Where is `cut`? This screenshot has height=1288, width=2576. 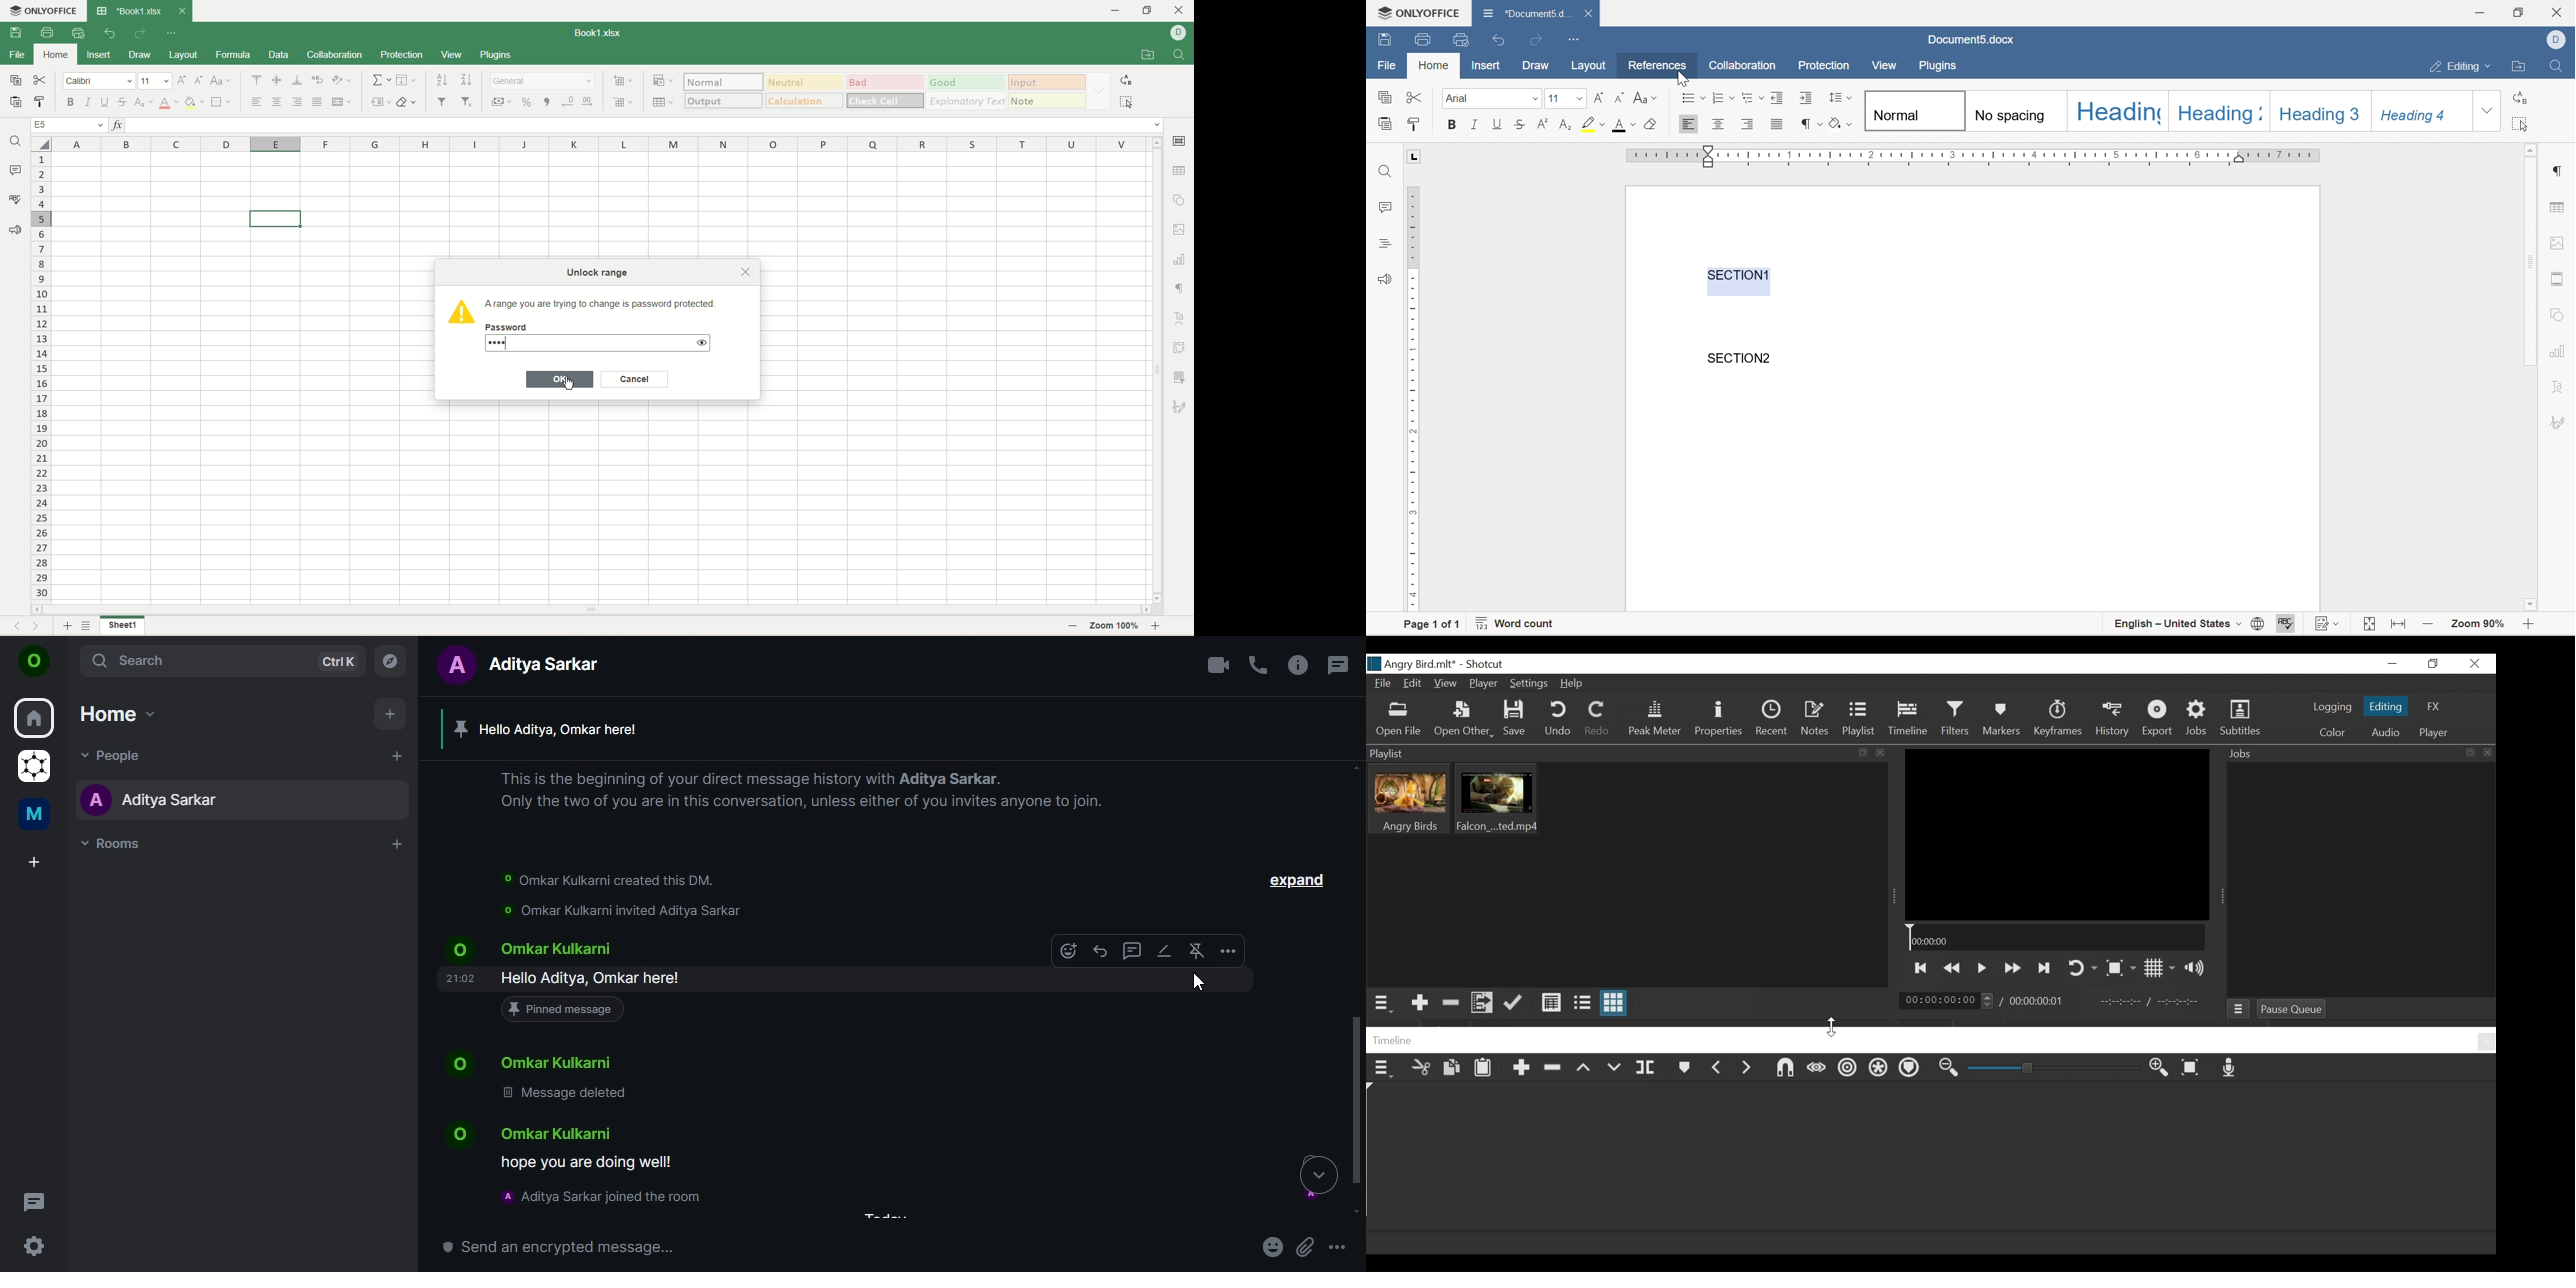 cut is located at coordinates (40, 78).